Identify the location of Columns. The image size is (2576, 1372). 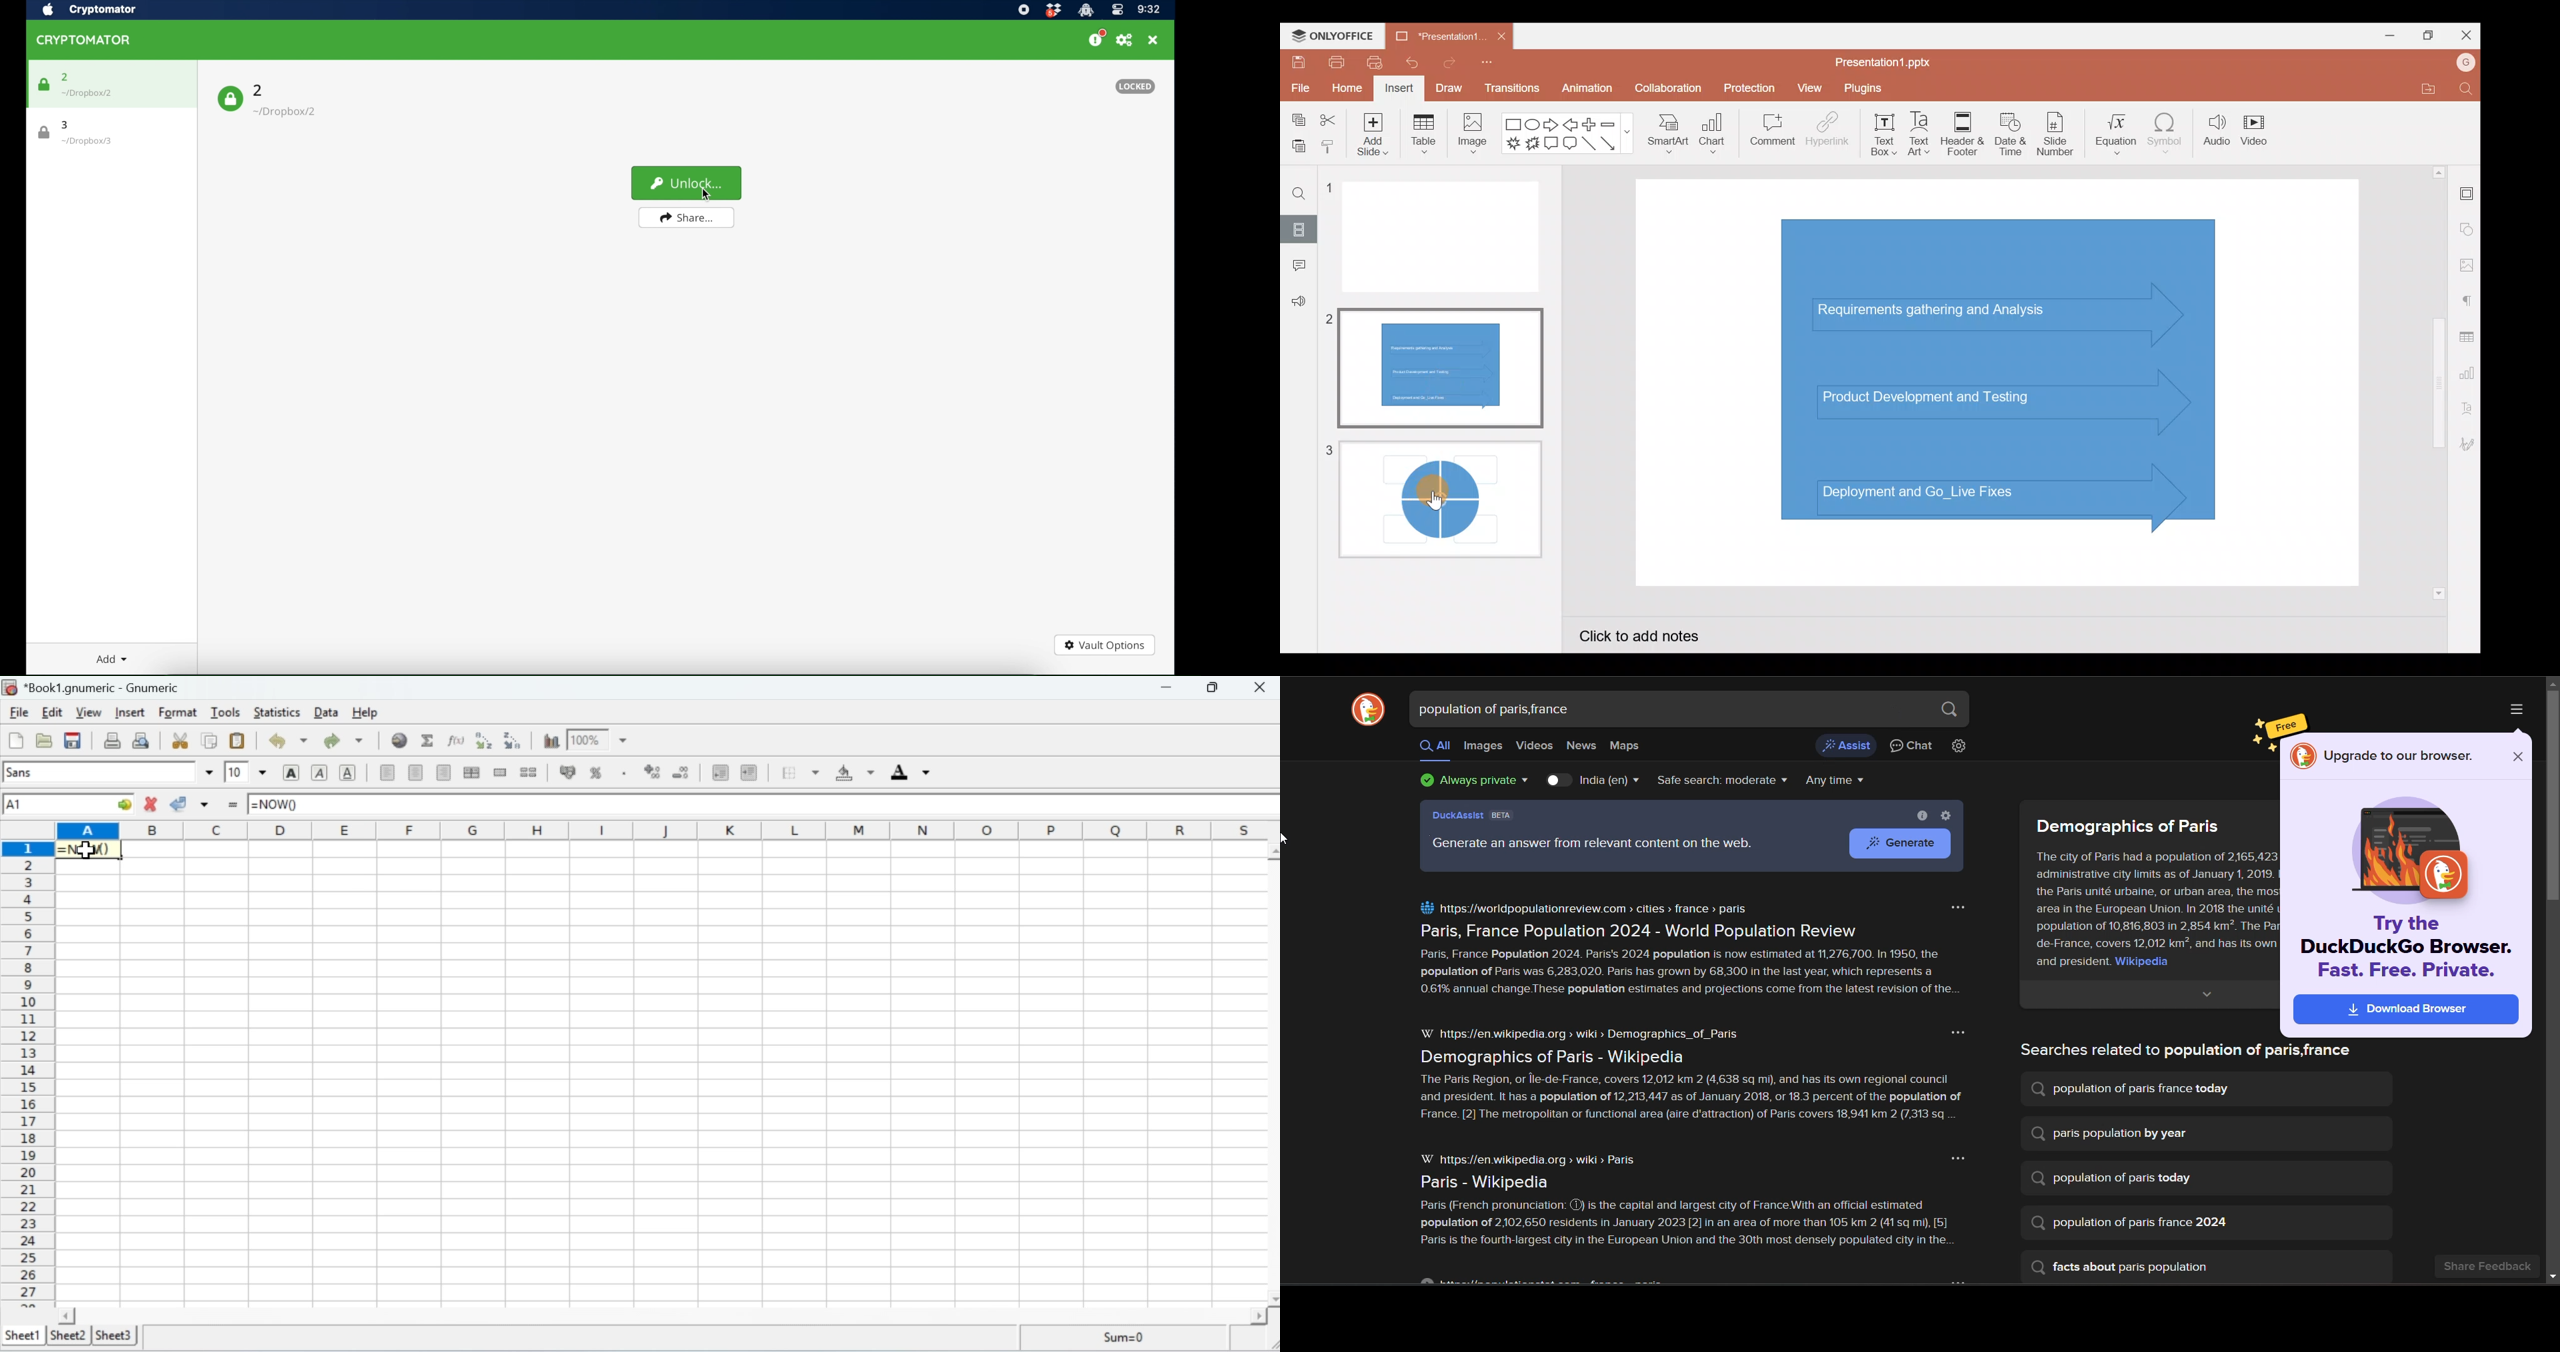
(668, 830).